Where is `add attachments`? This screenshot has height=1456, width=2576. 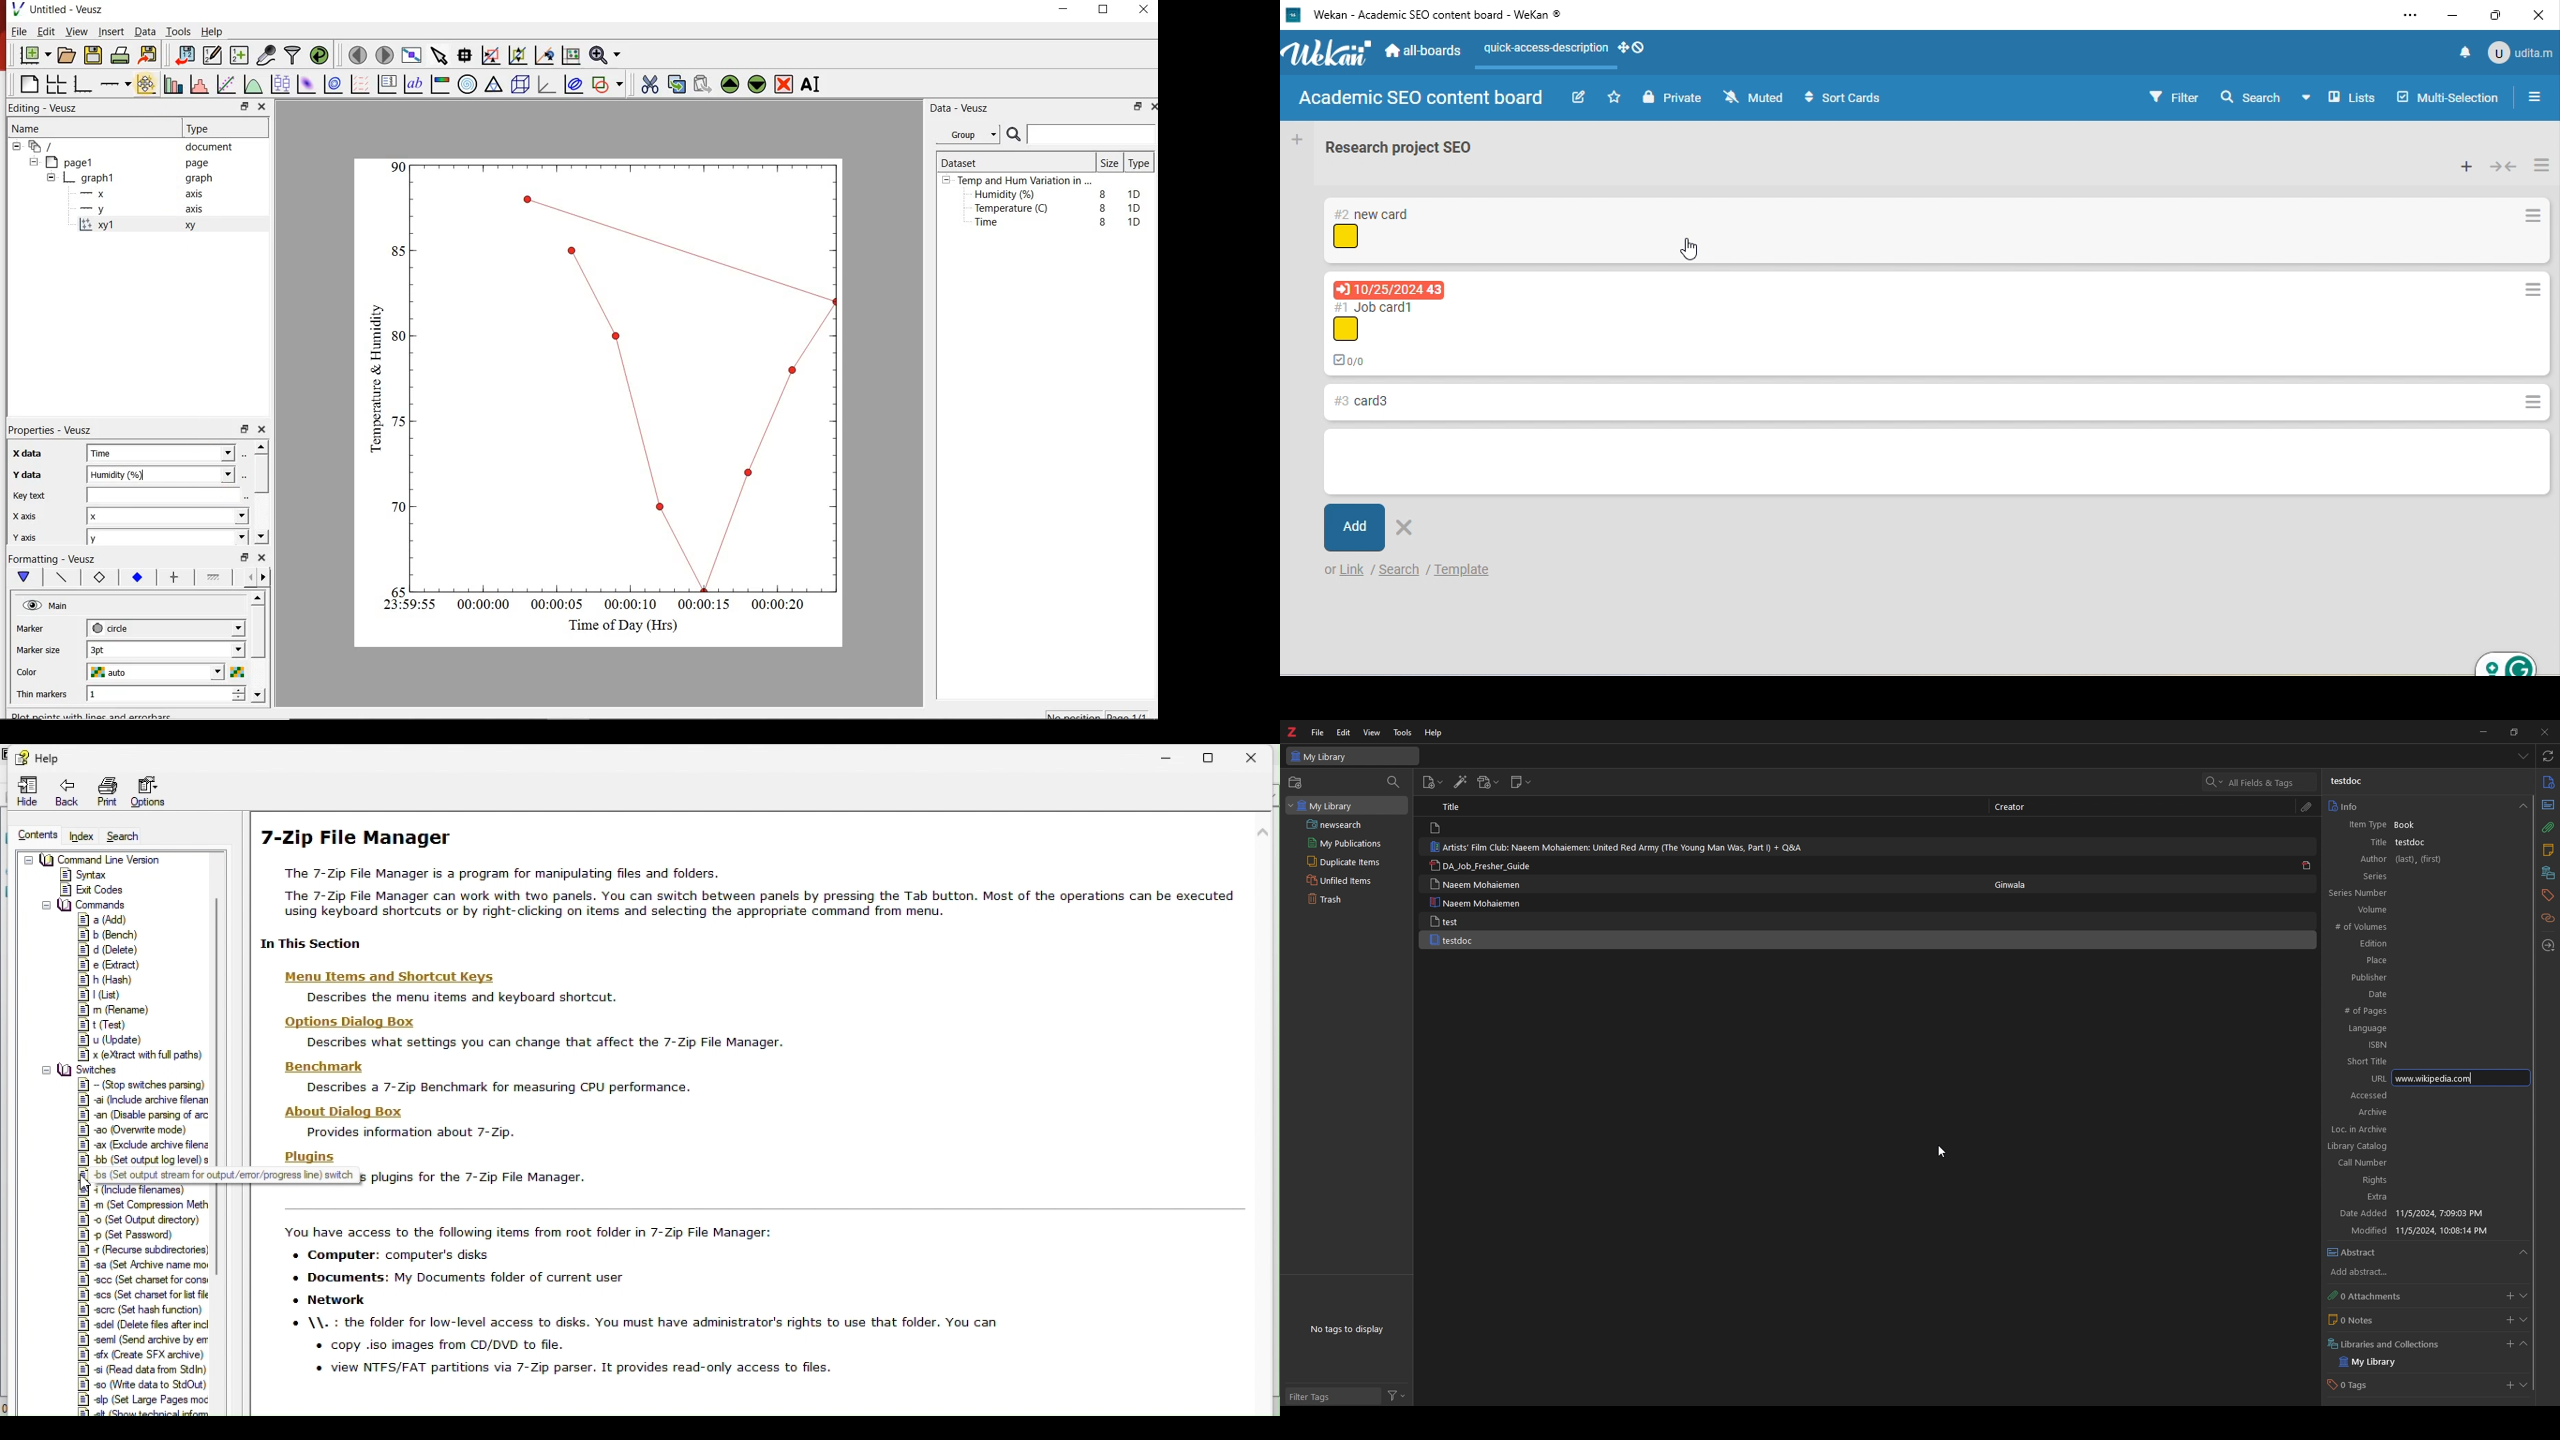
add attachments is located at coordinates (2507, 1296).